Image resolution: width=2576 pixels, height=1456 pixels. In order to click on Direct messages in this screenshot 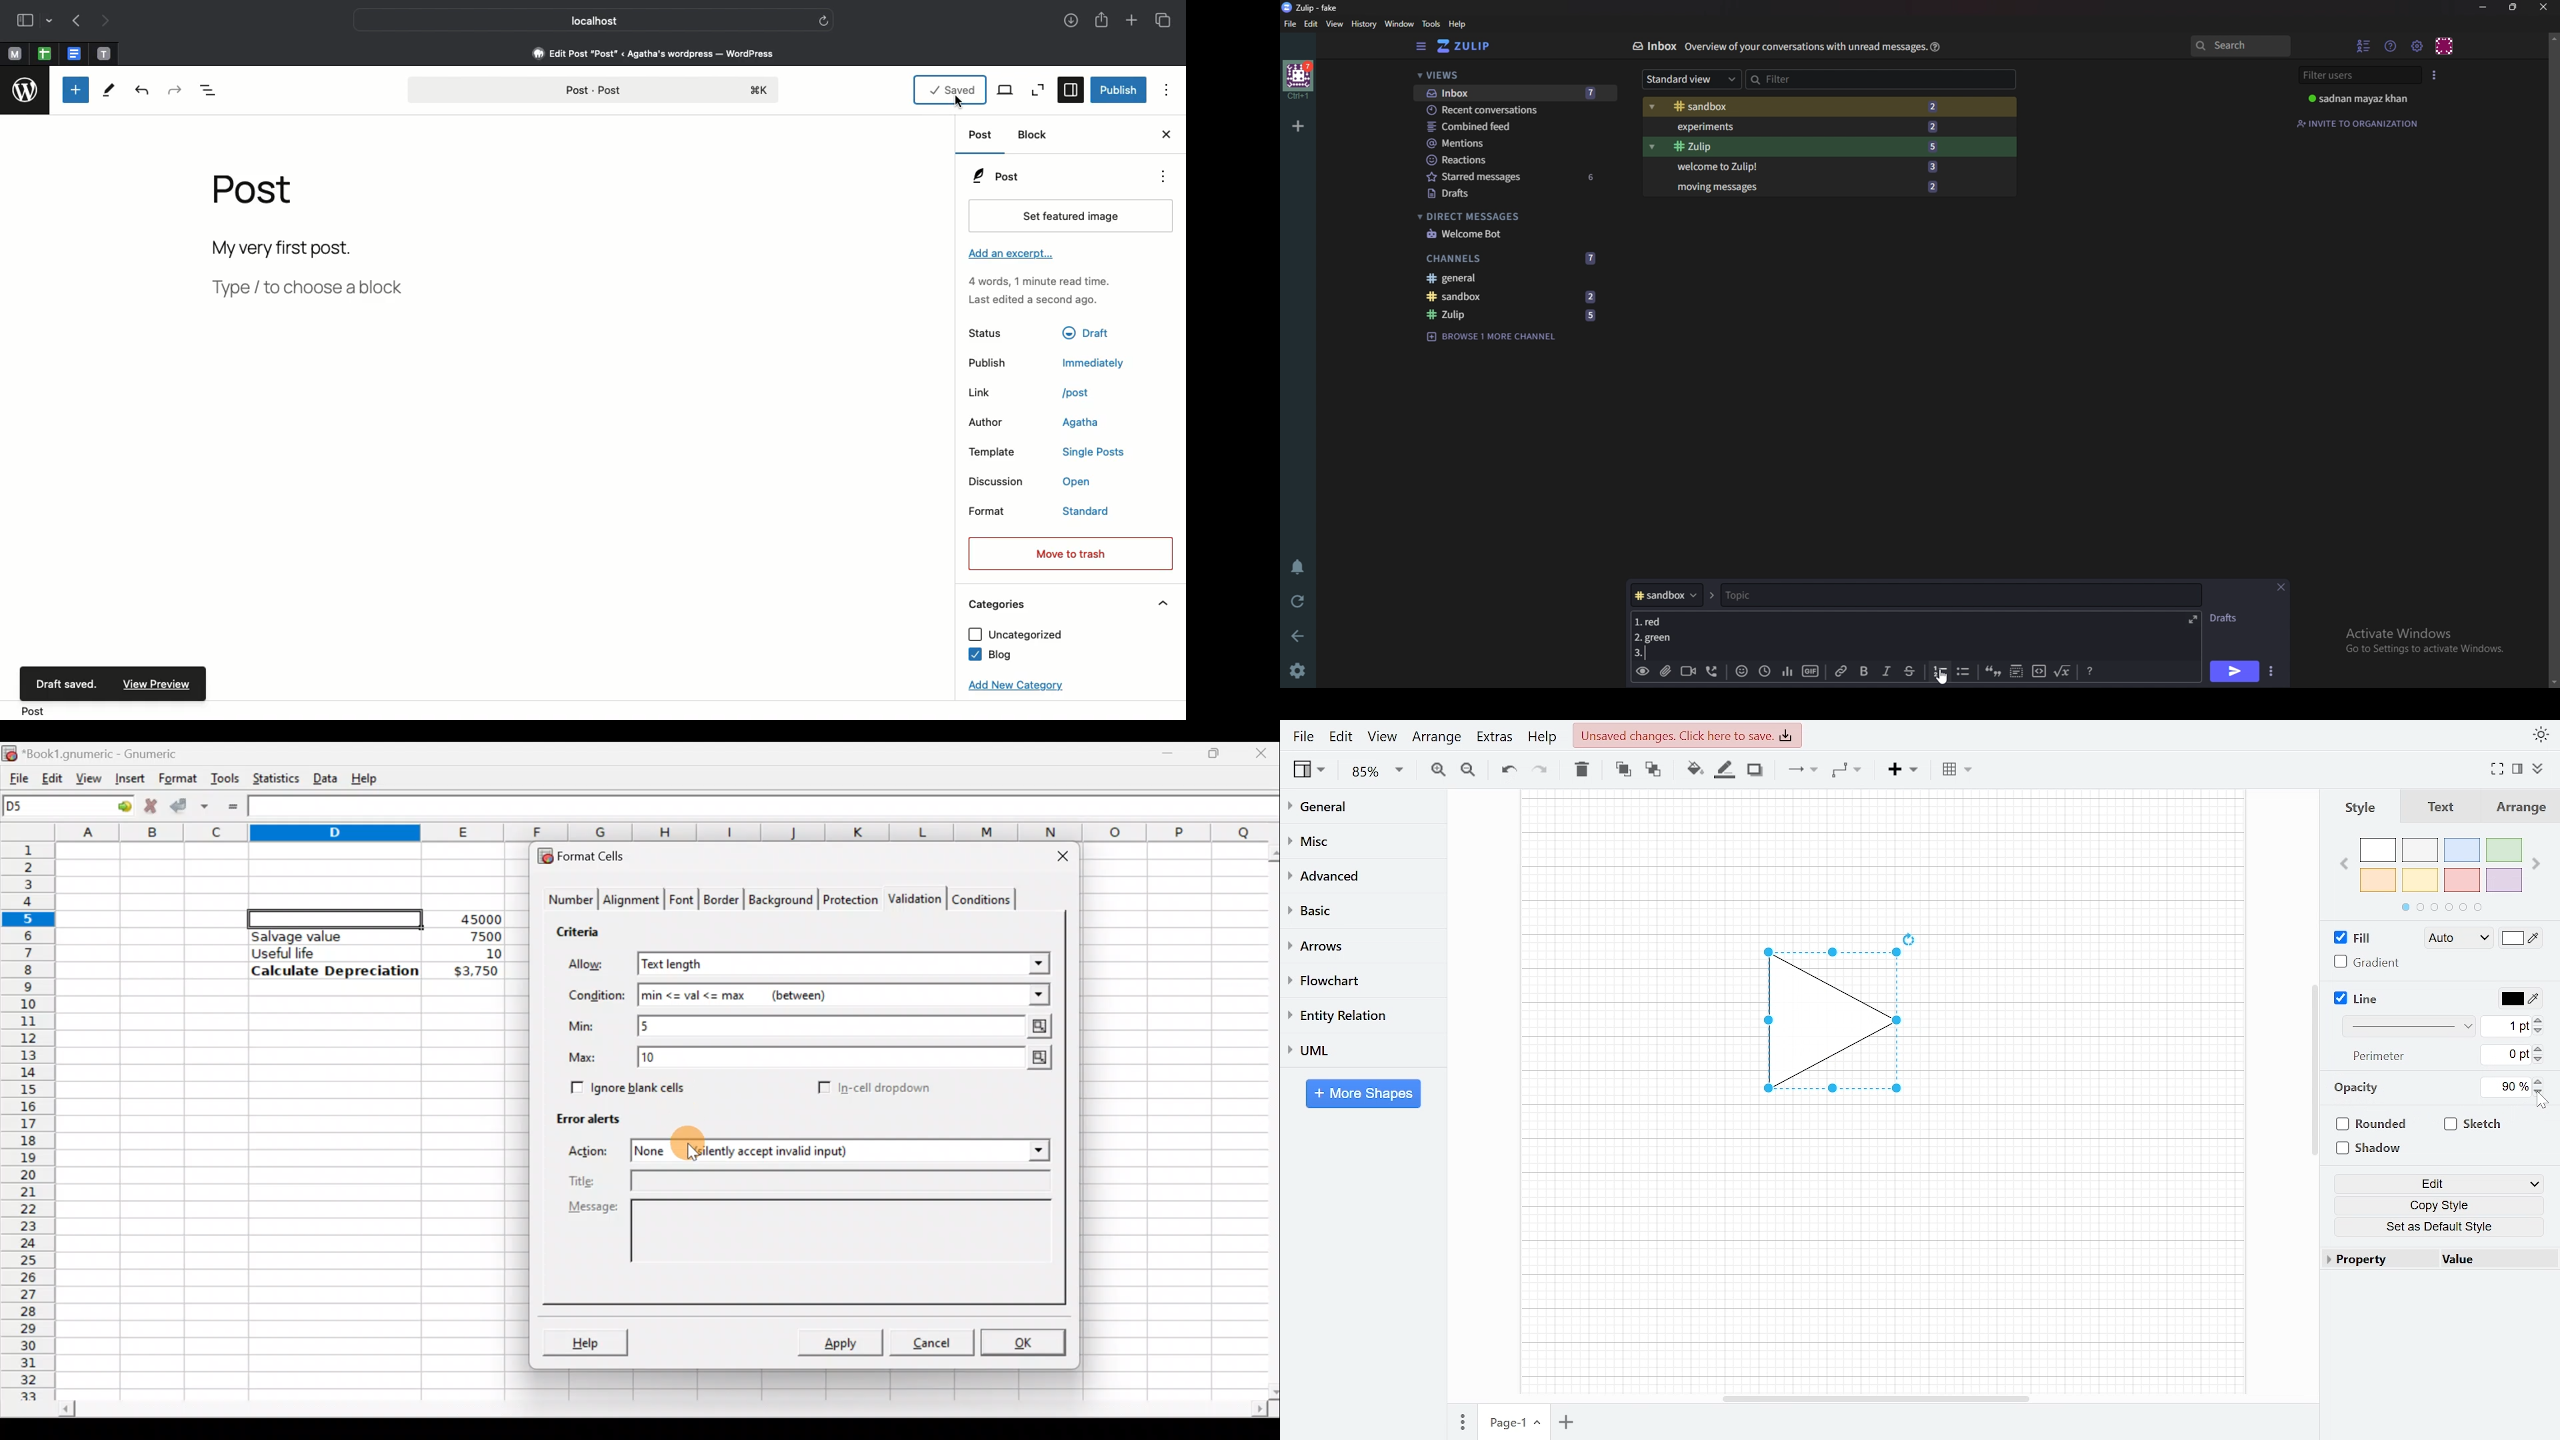, I will do `click(1507, 217)`.